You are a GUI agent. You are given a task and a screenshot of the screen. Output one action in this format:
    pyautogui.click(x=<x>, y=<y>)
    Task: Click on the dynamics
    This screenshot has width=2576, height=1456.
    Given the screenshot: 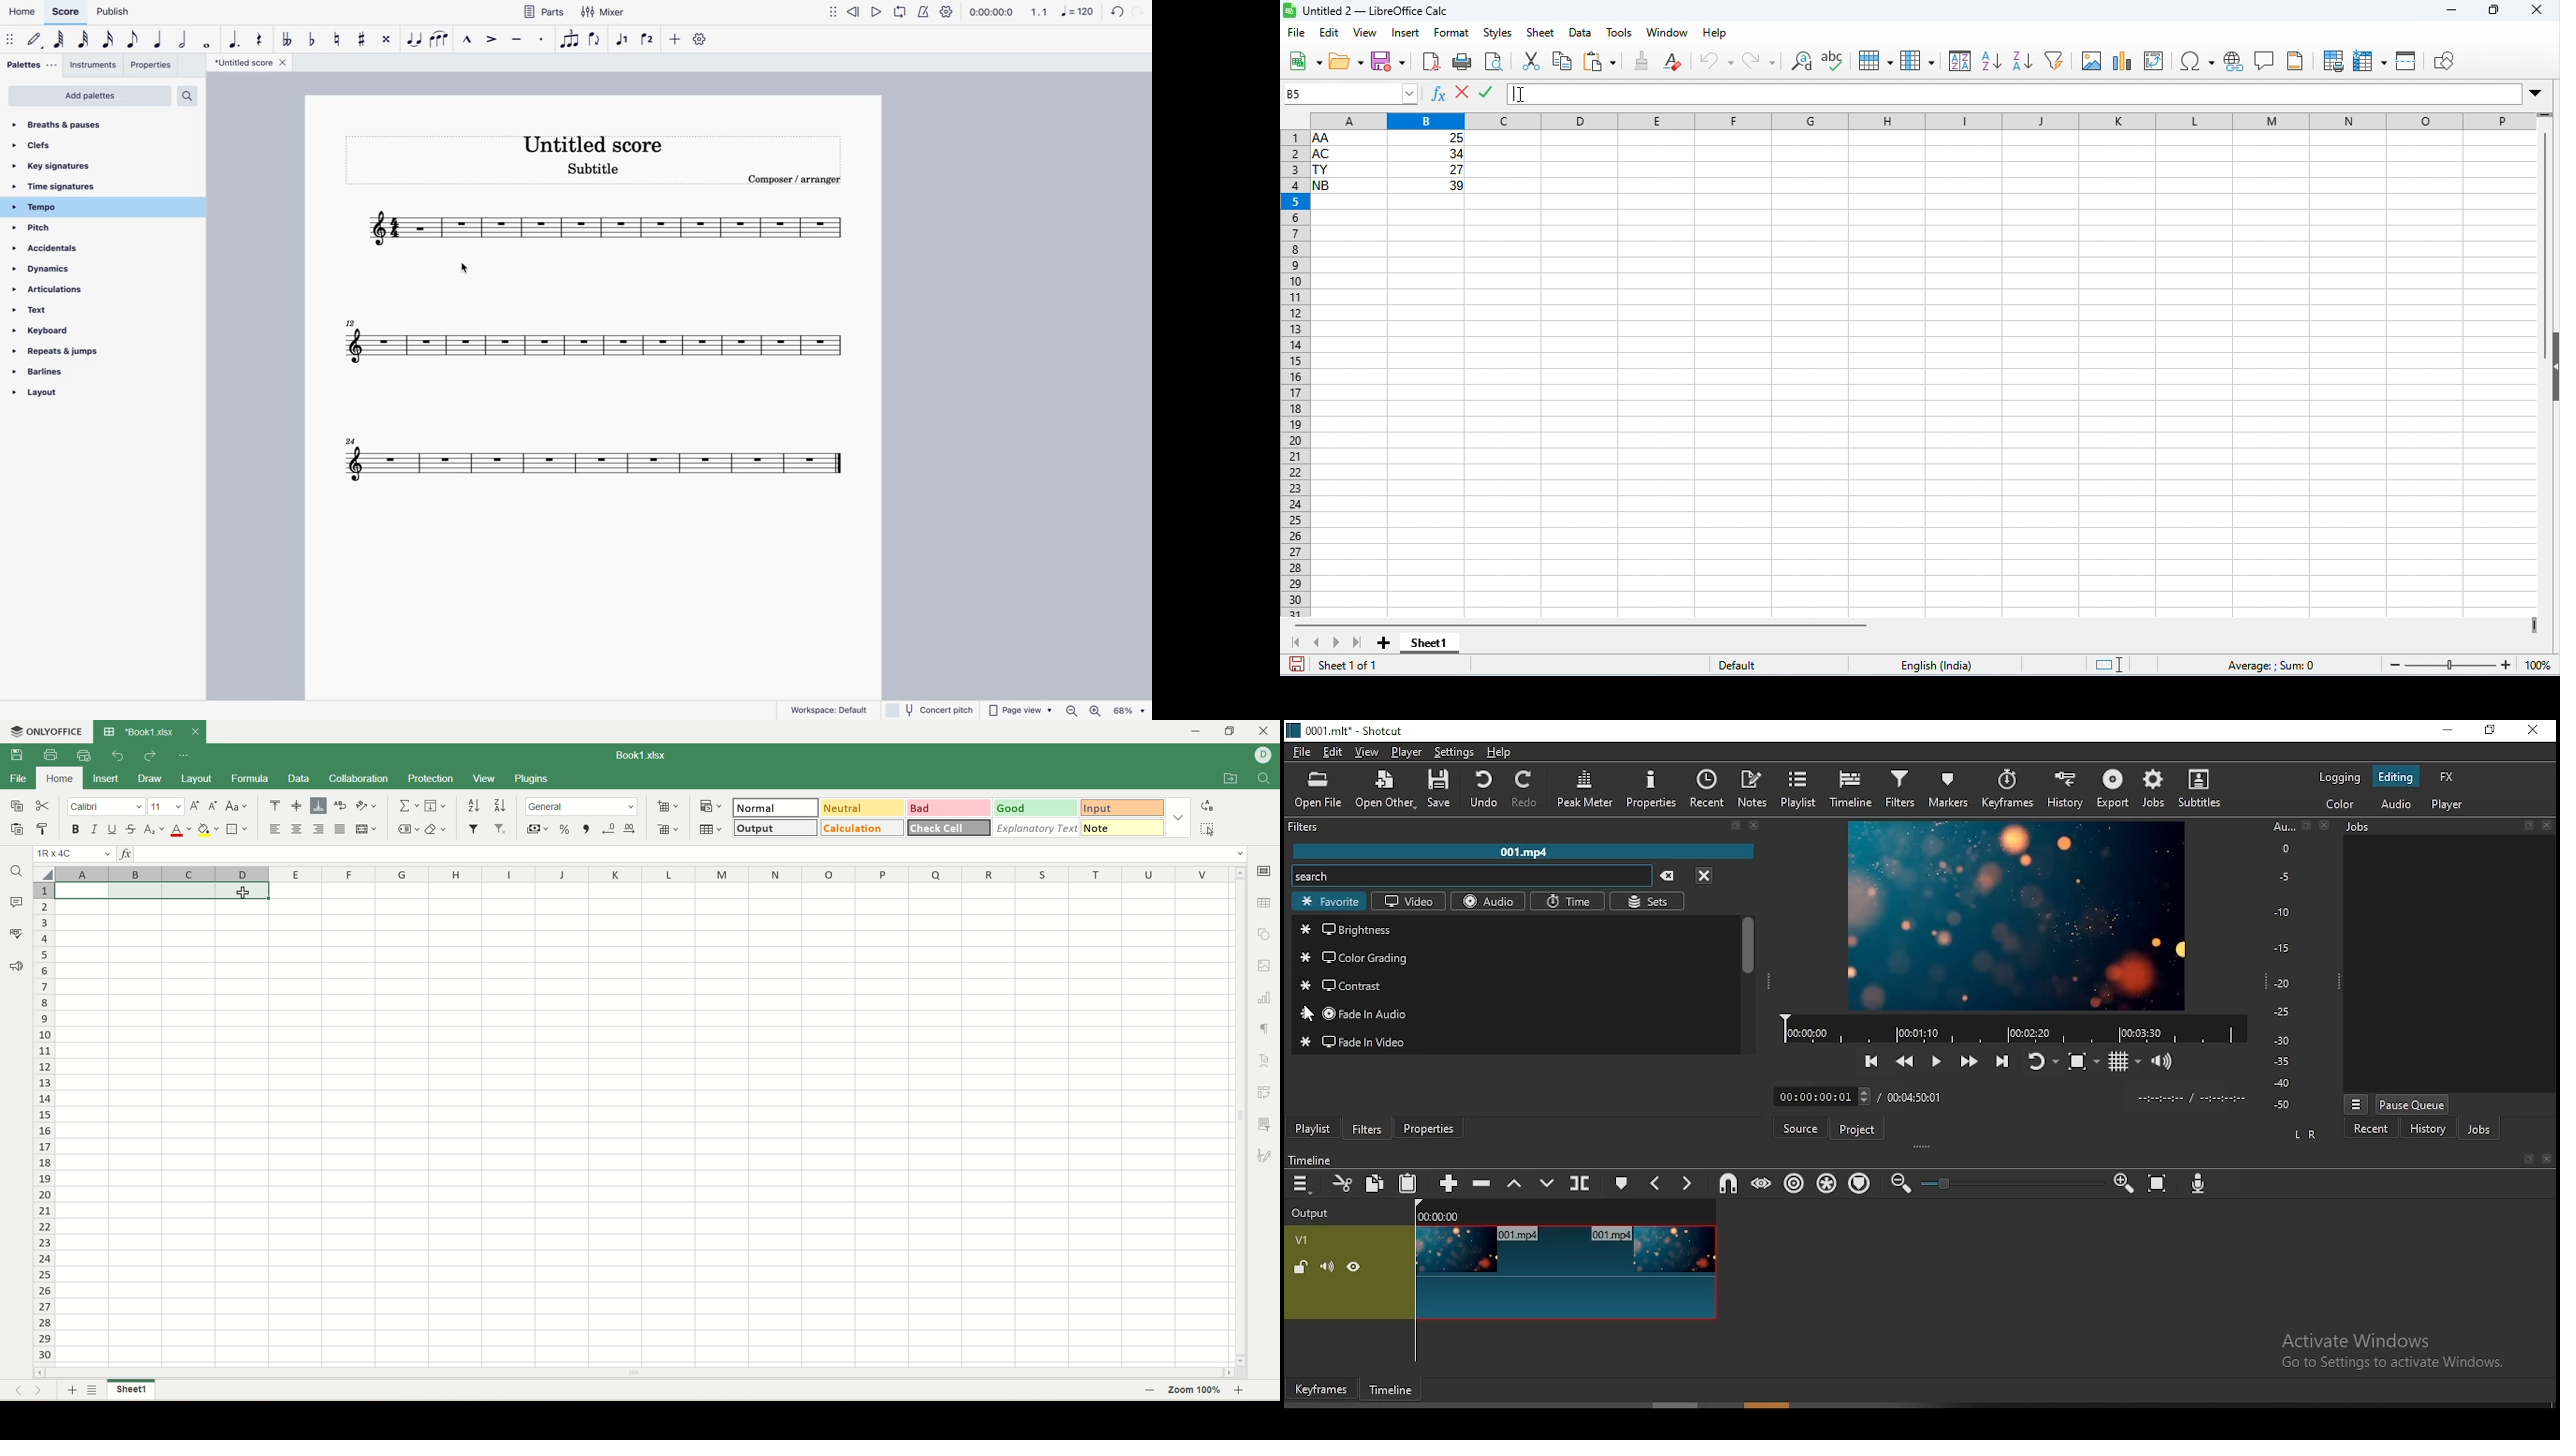 What is the action you would take?
    pyautogui.click(x=75, y=270)
    